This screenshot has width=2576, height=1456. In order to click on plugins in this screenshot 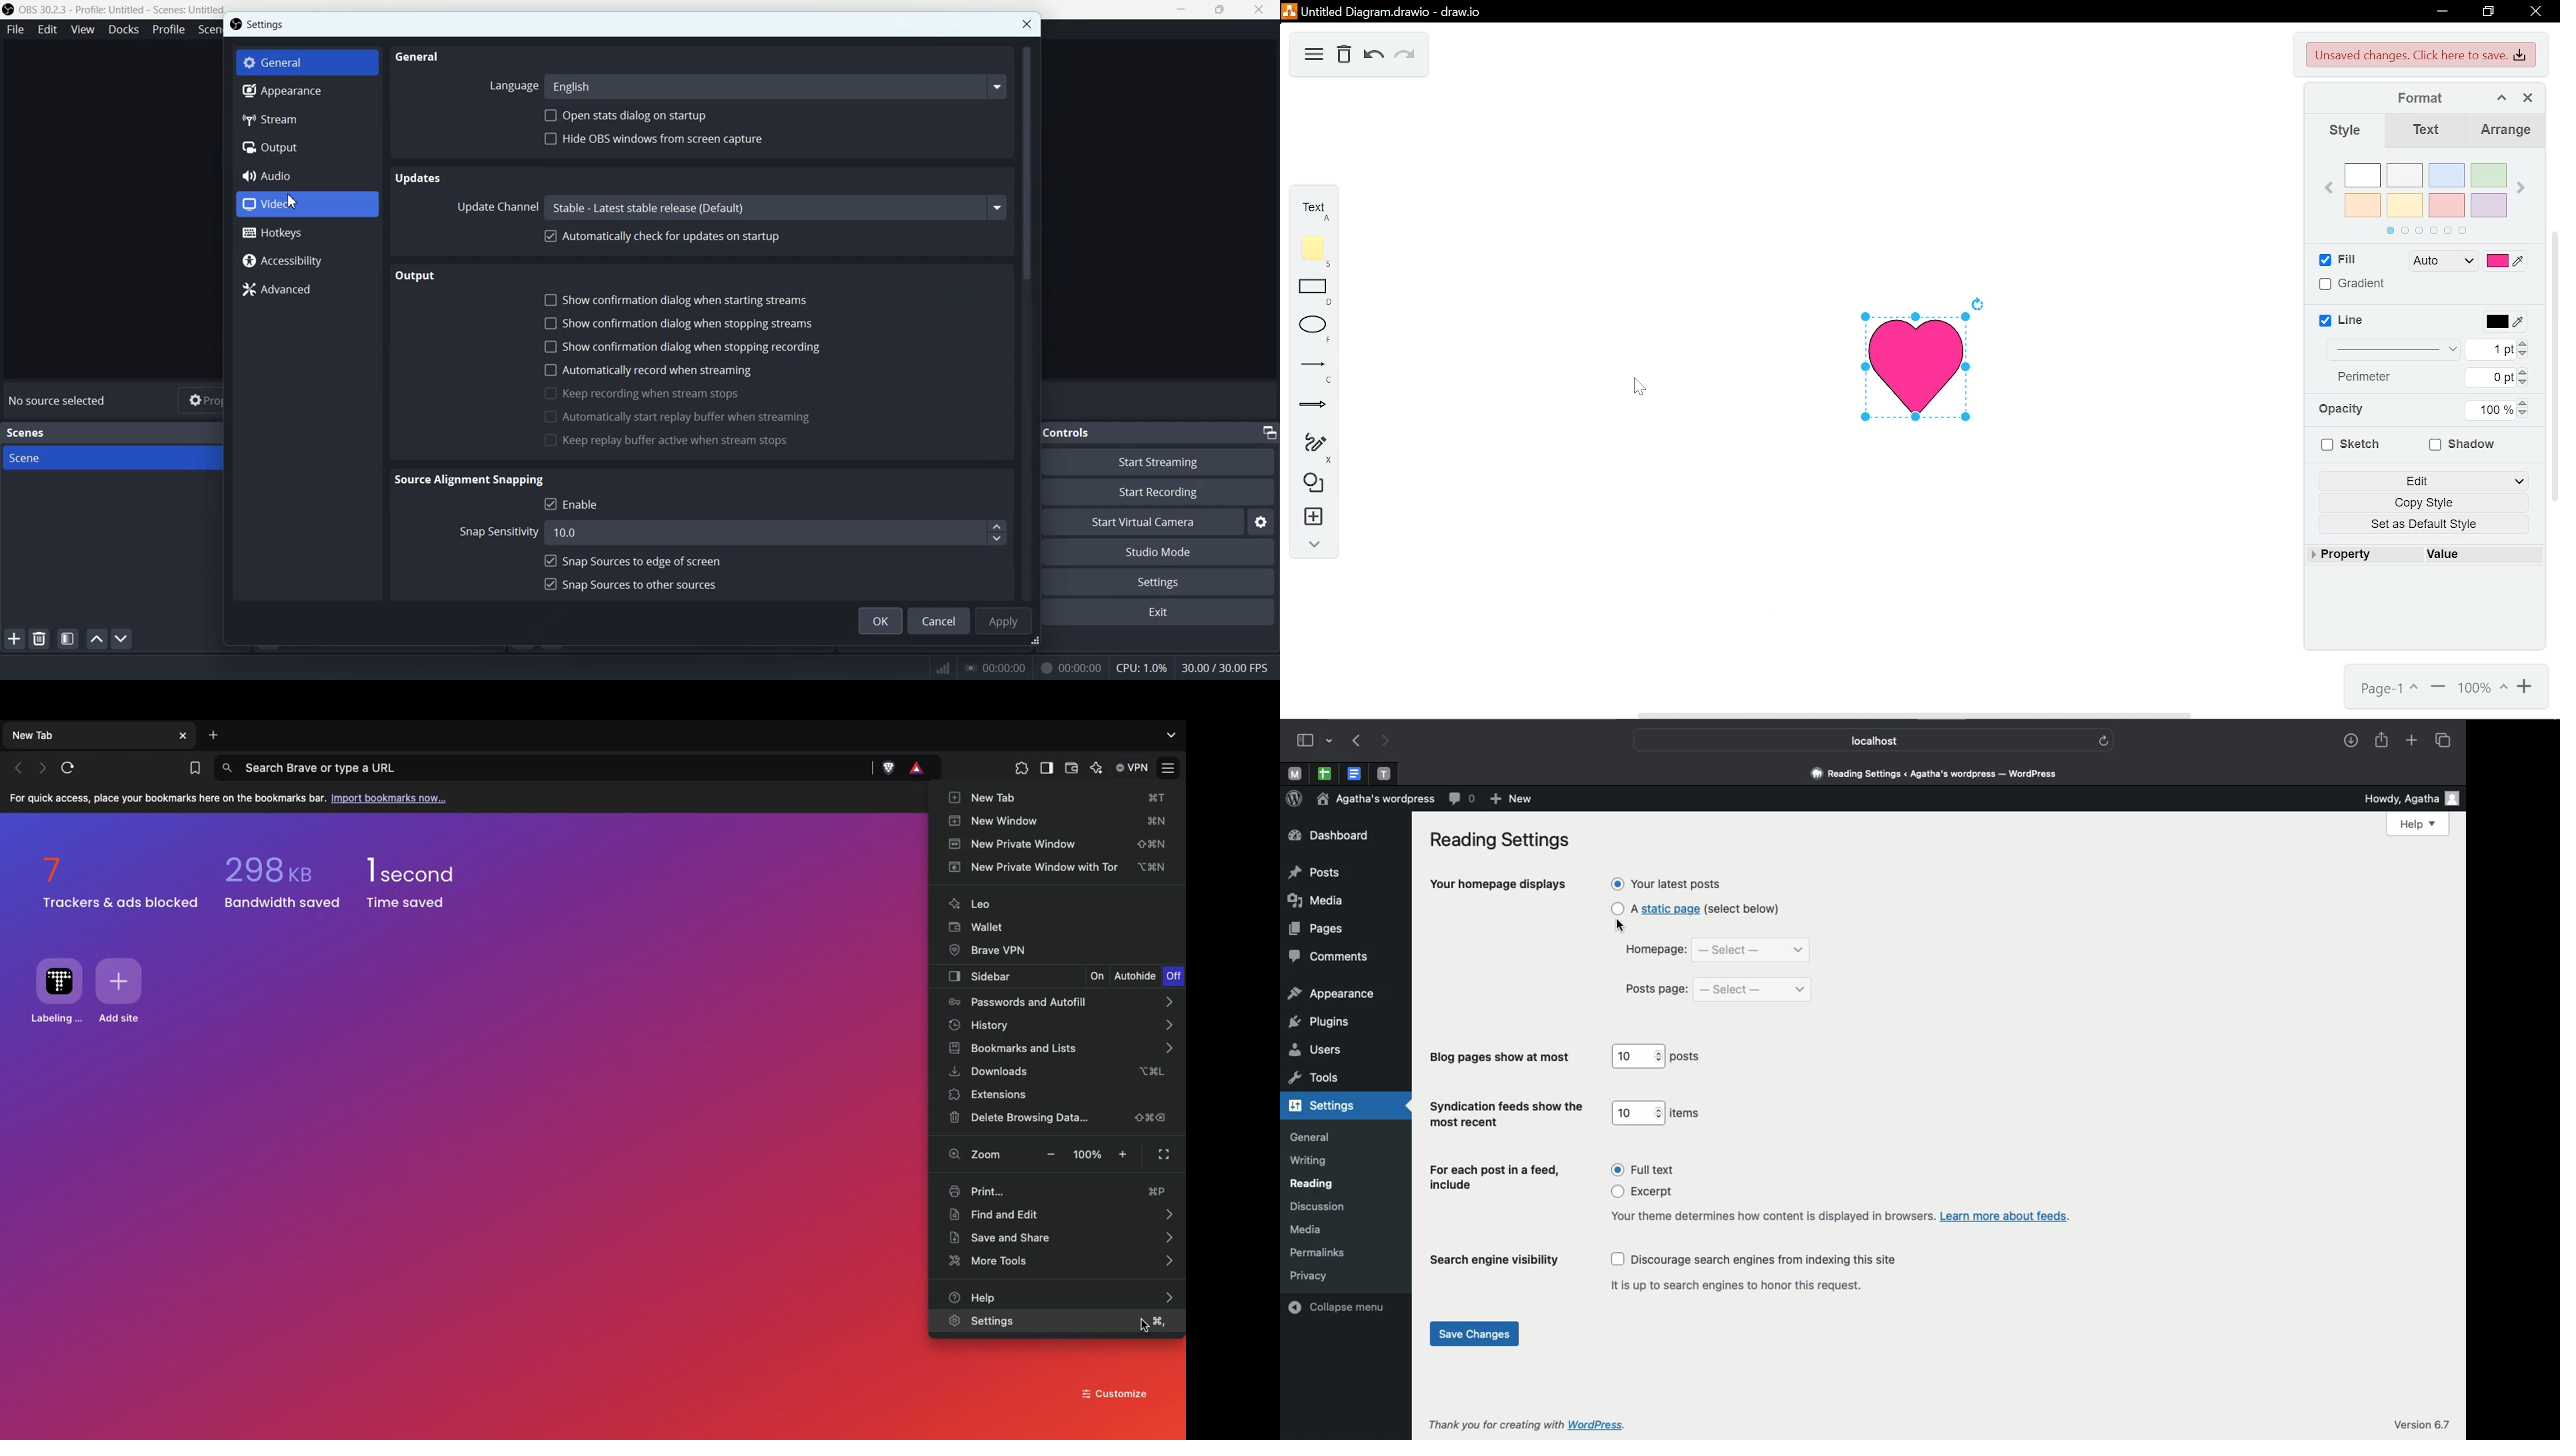, I will do `click(1319, 1021)`.